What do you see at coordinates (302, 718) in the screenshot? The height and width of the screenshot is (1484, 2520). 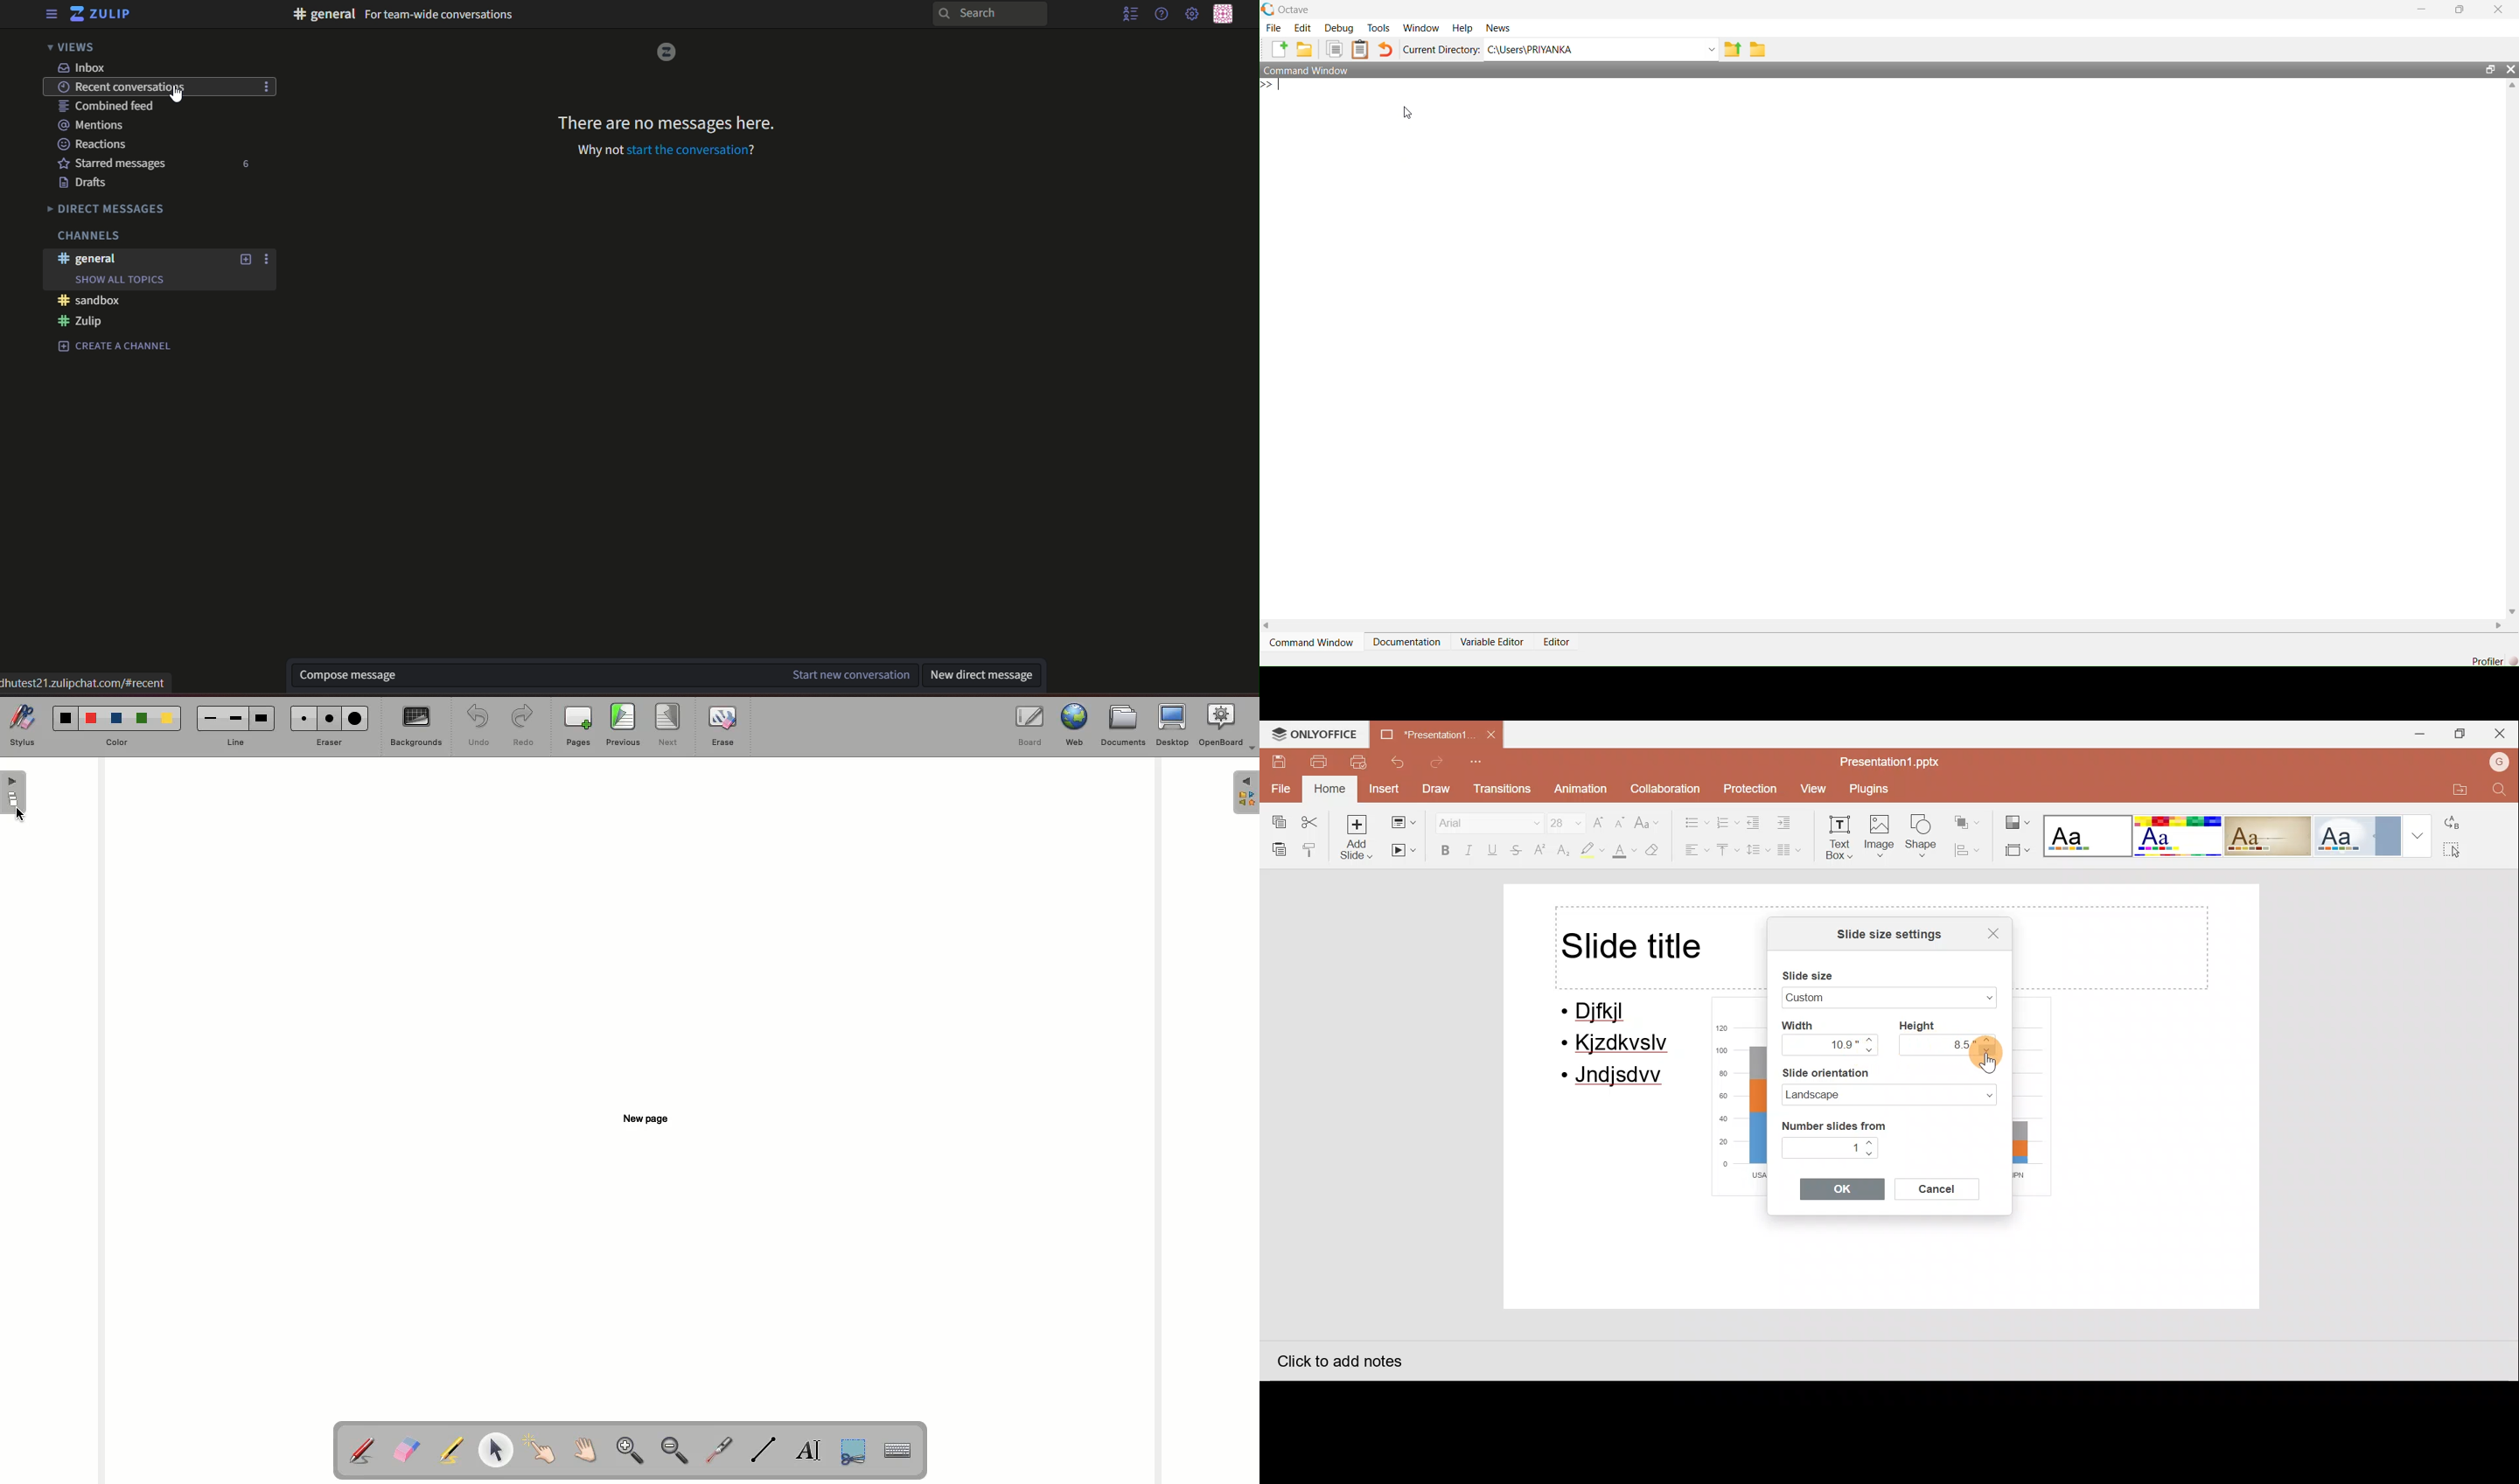 I see `Small eraser` at bounding box center [302, 718].